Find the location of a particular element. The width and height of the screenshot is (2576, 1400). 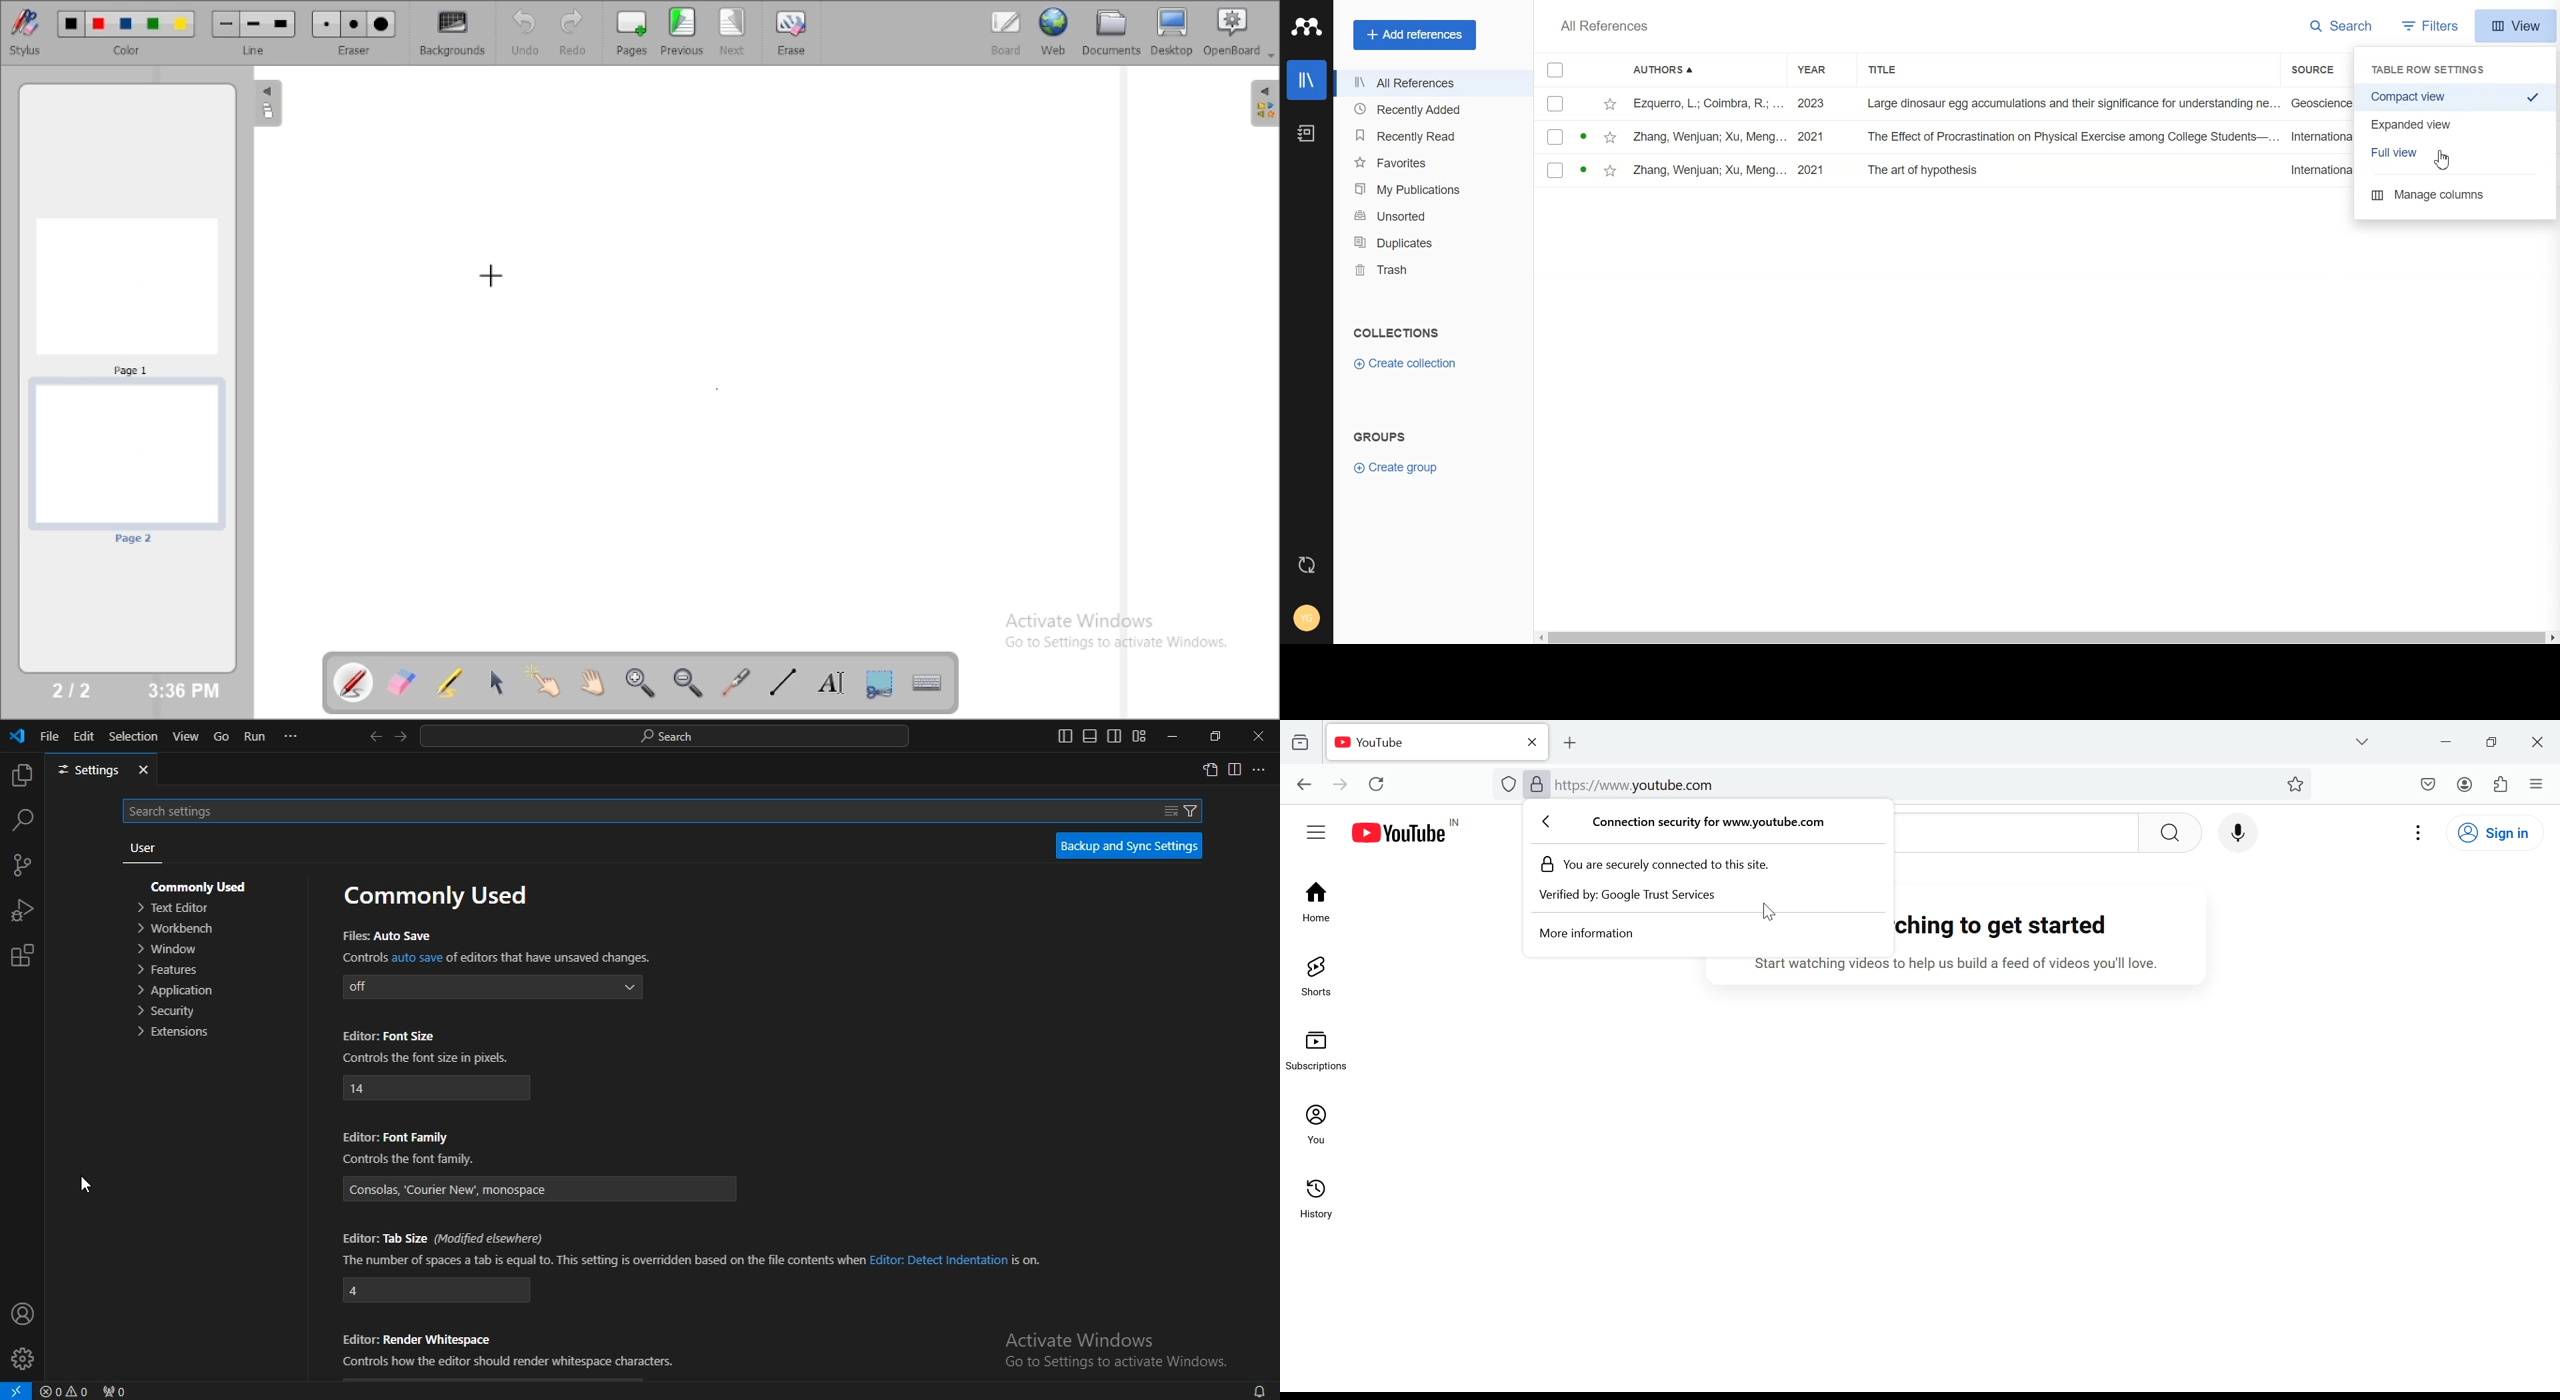

Large eraser is located at coordinates (382, 25).